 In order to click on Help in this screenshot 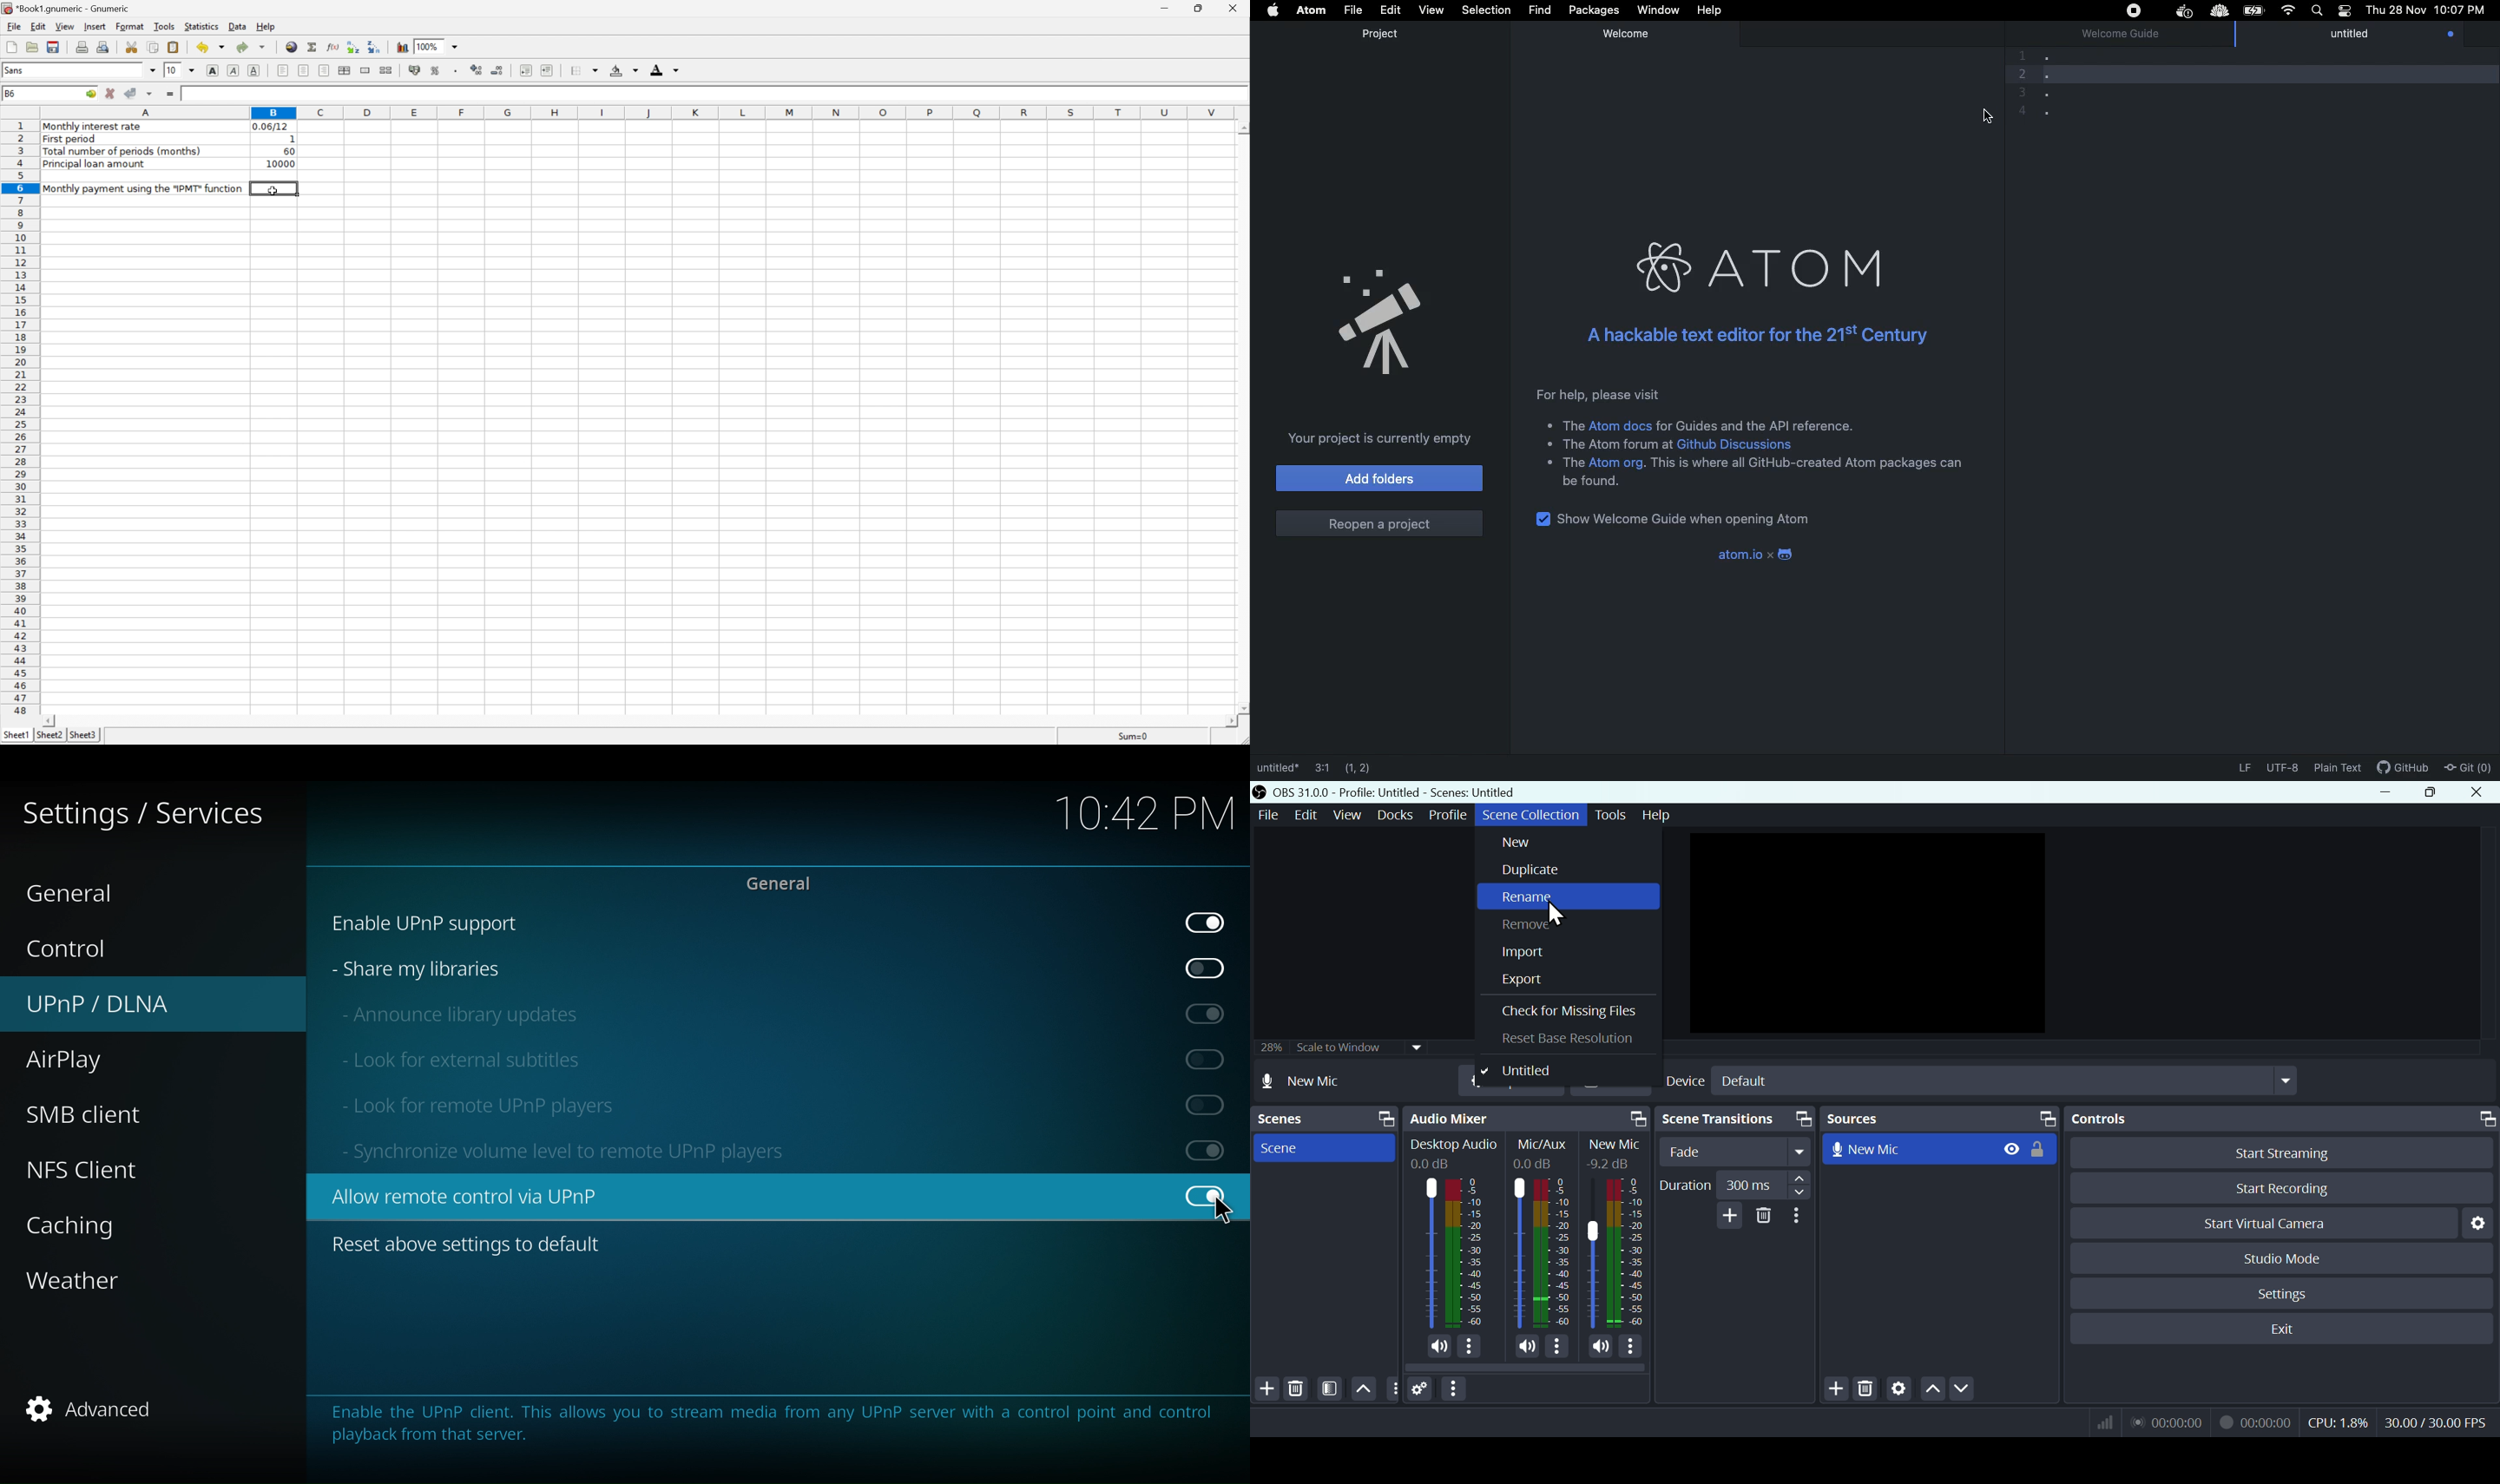, I will do `click(1712, 10)`.